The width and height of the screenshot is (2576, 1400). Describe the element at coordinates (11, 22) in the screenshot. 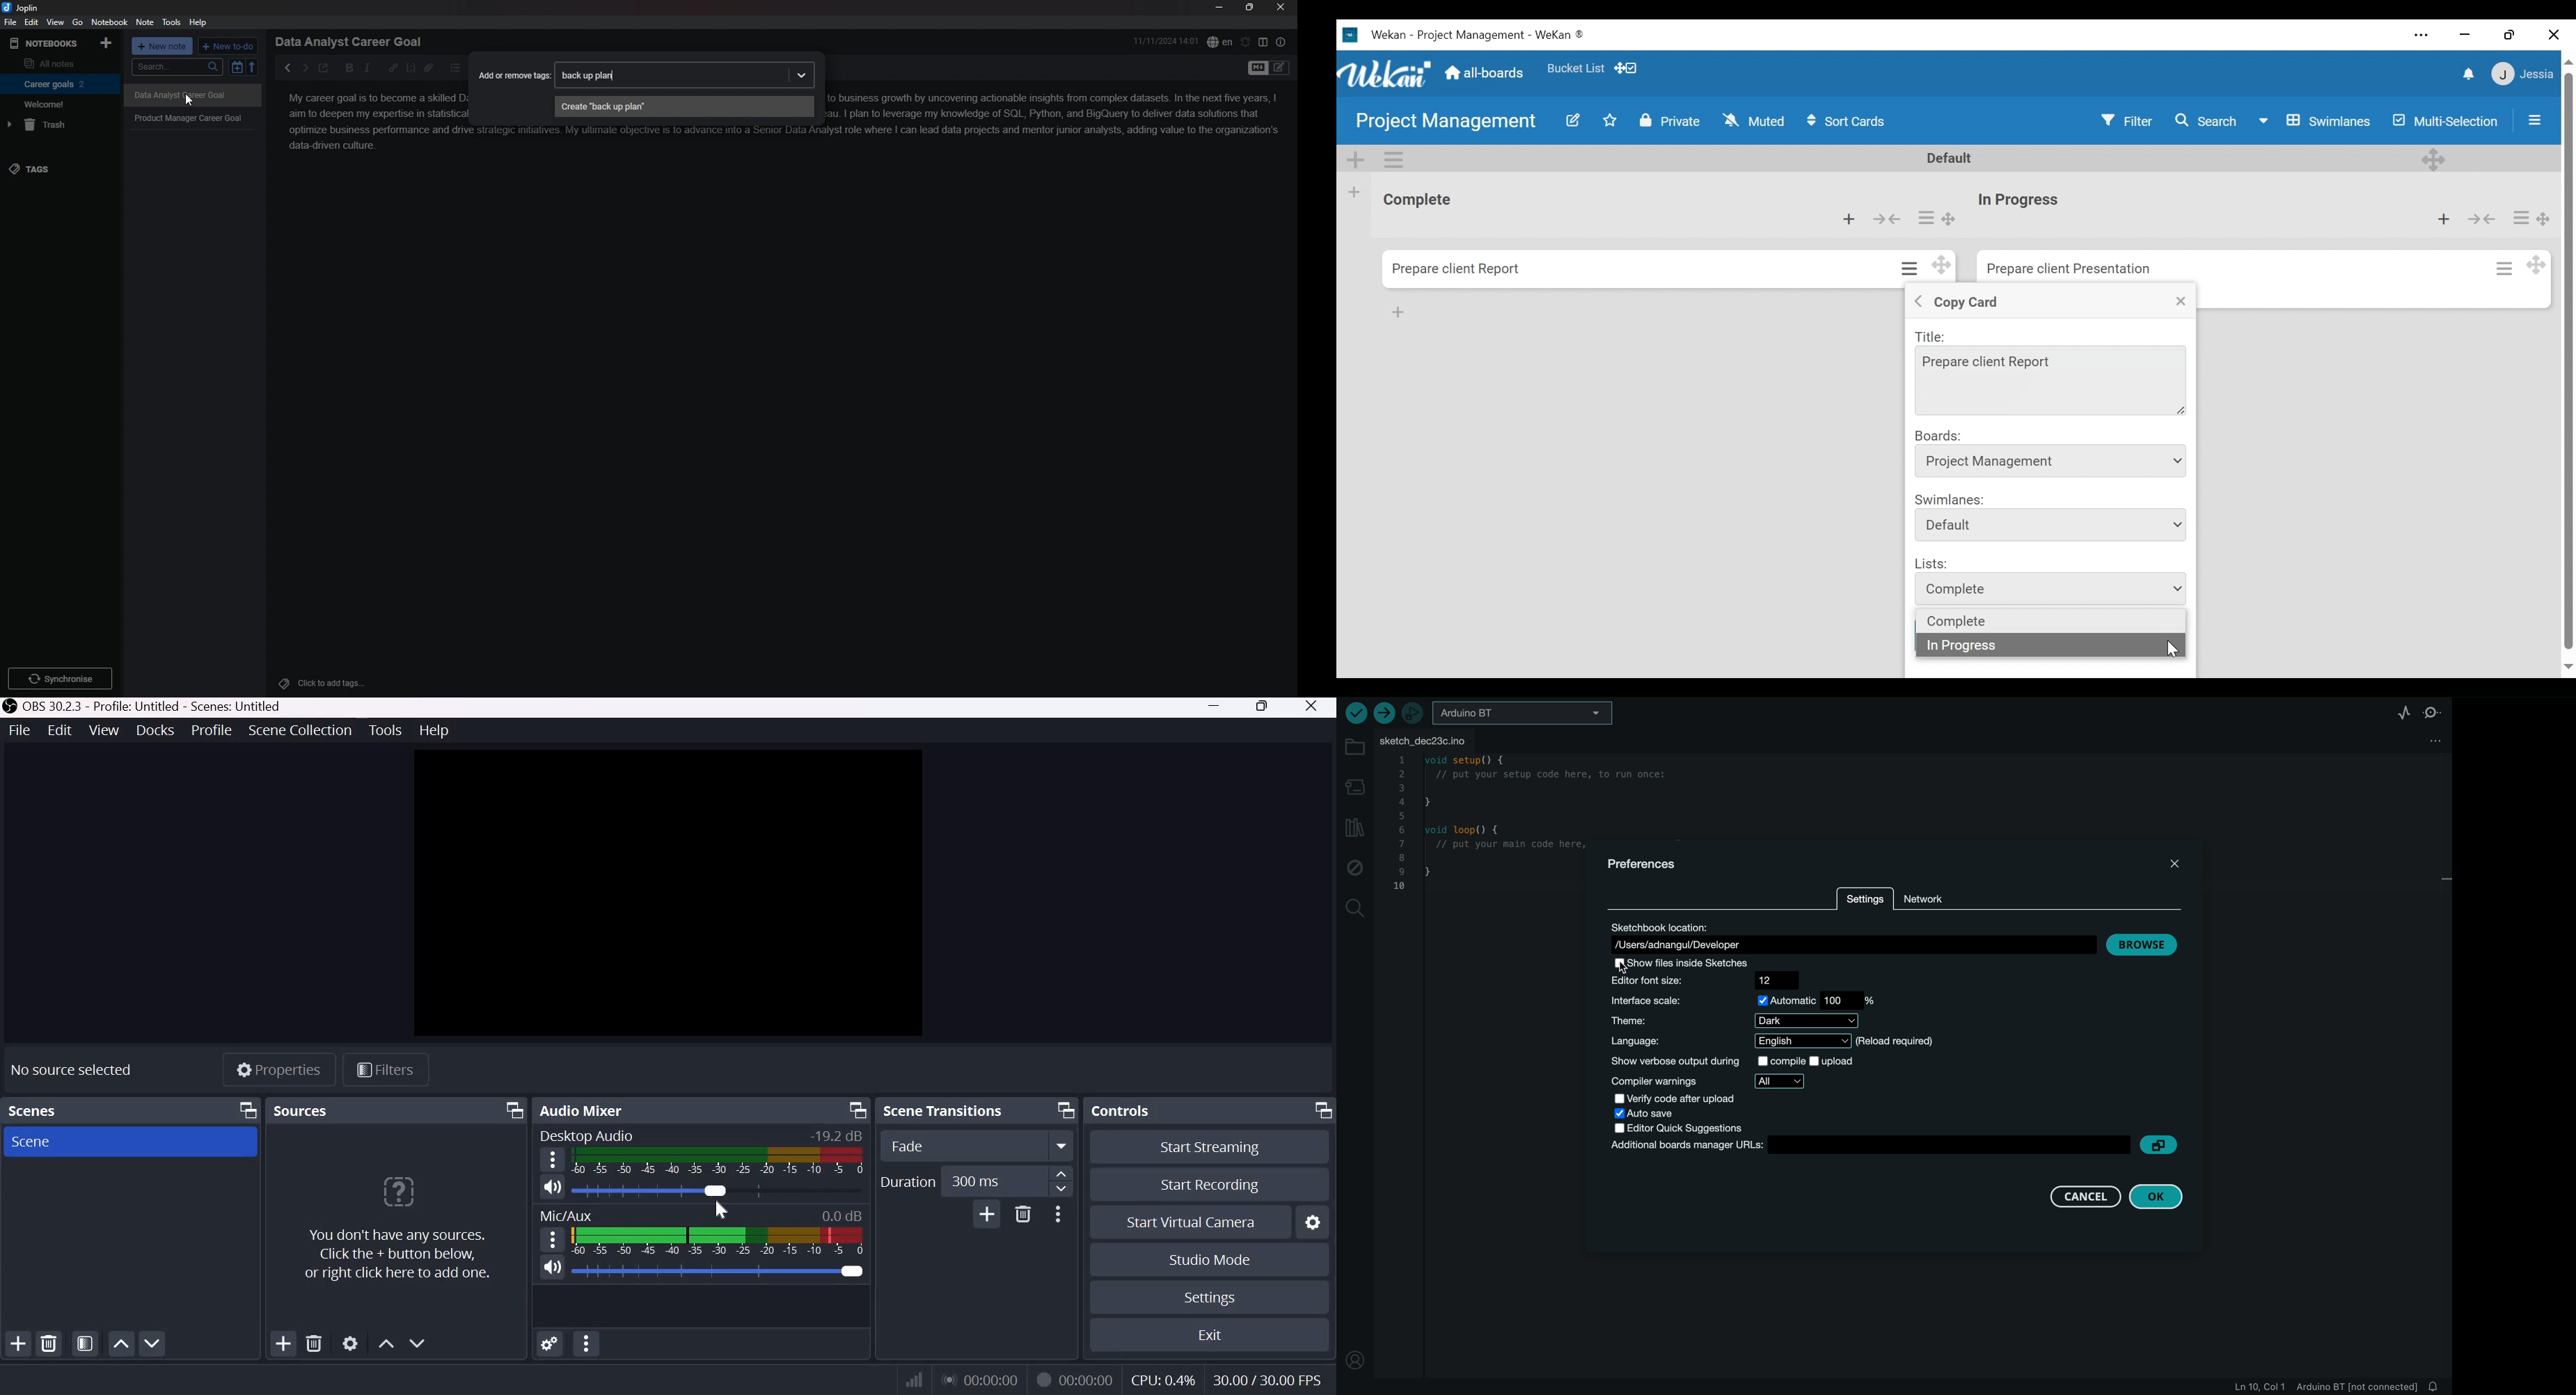

I see `file` at that location.